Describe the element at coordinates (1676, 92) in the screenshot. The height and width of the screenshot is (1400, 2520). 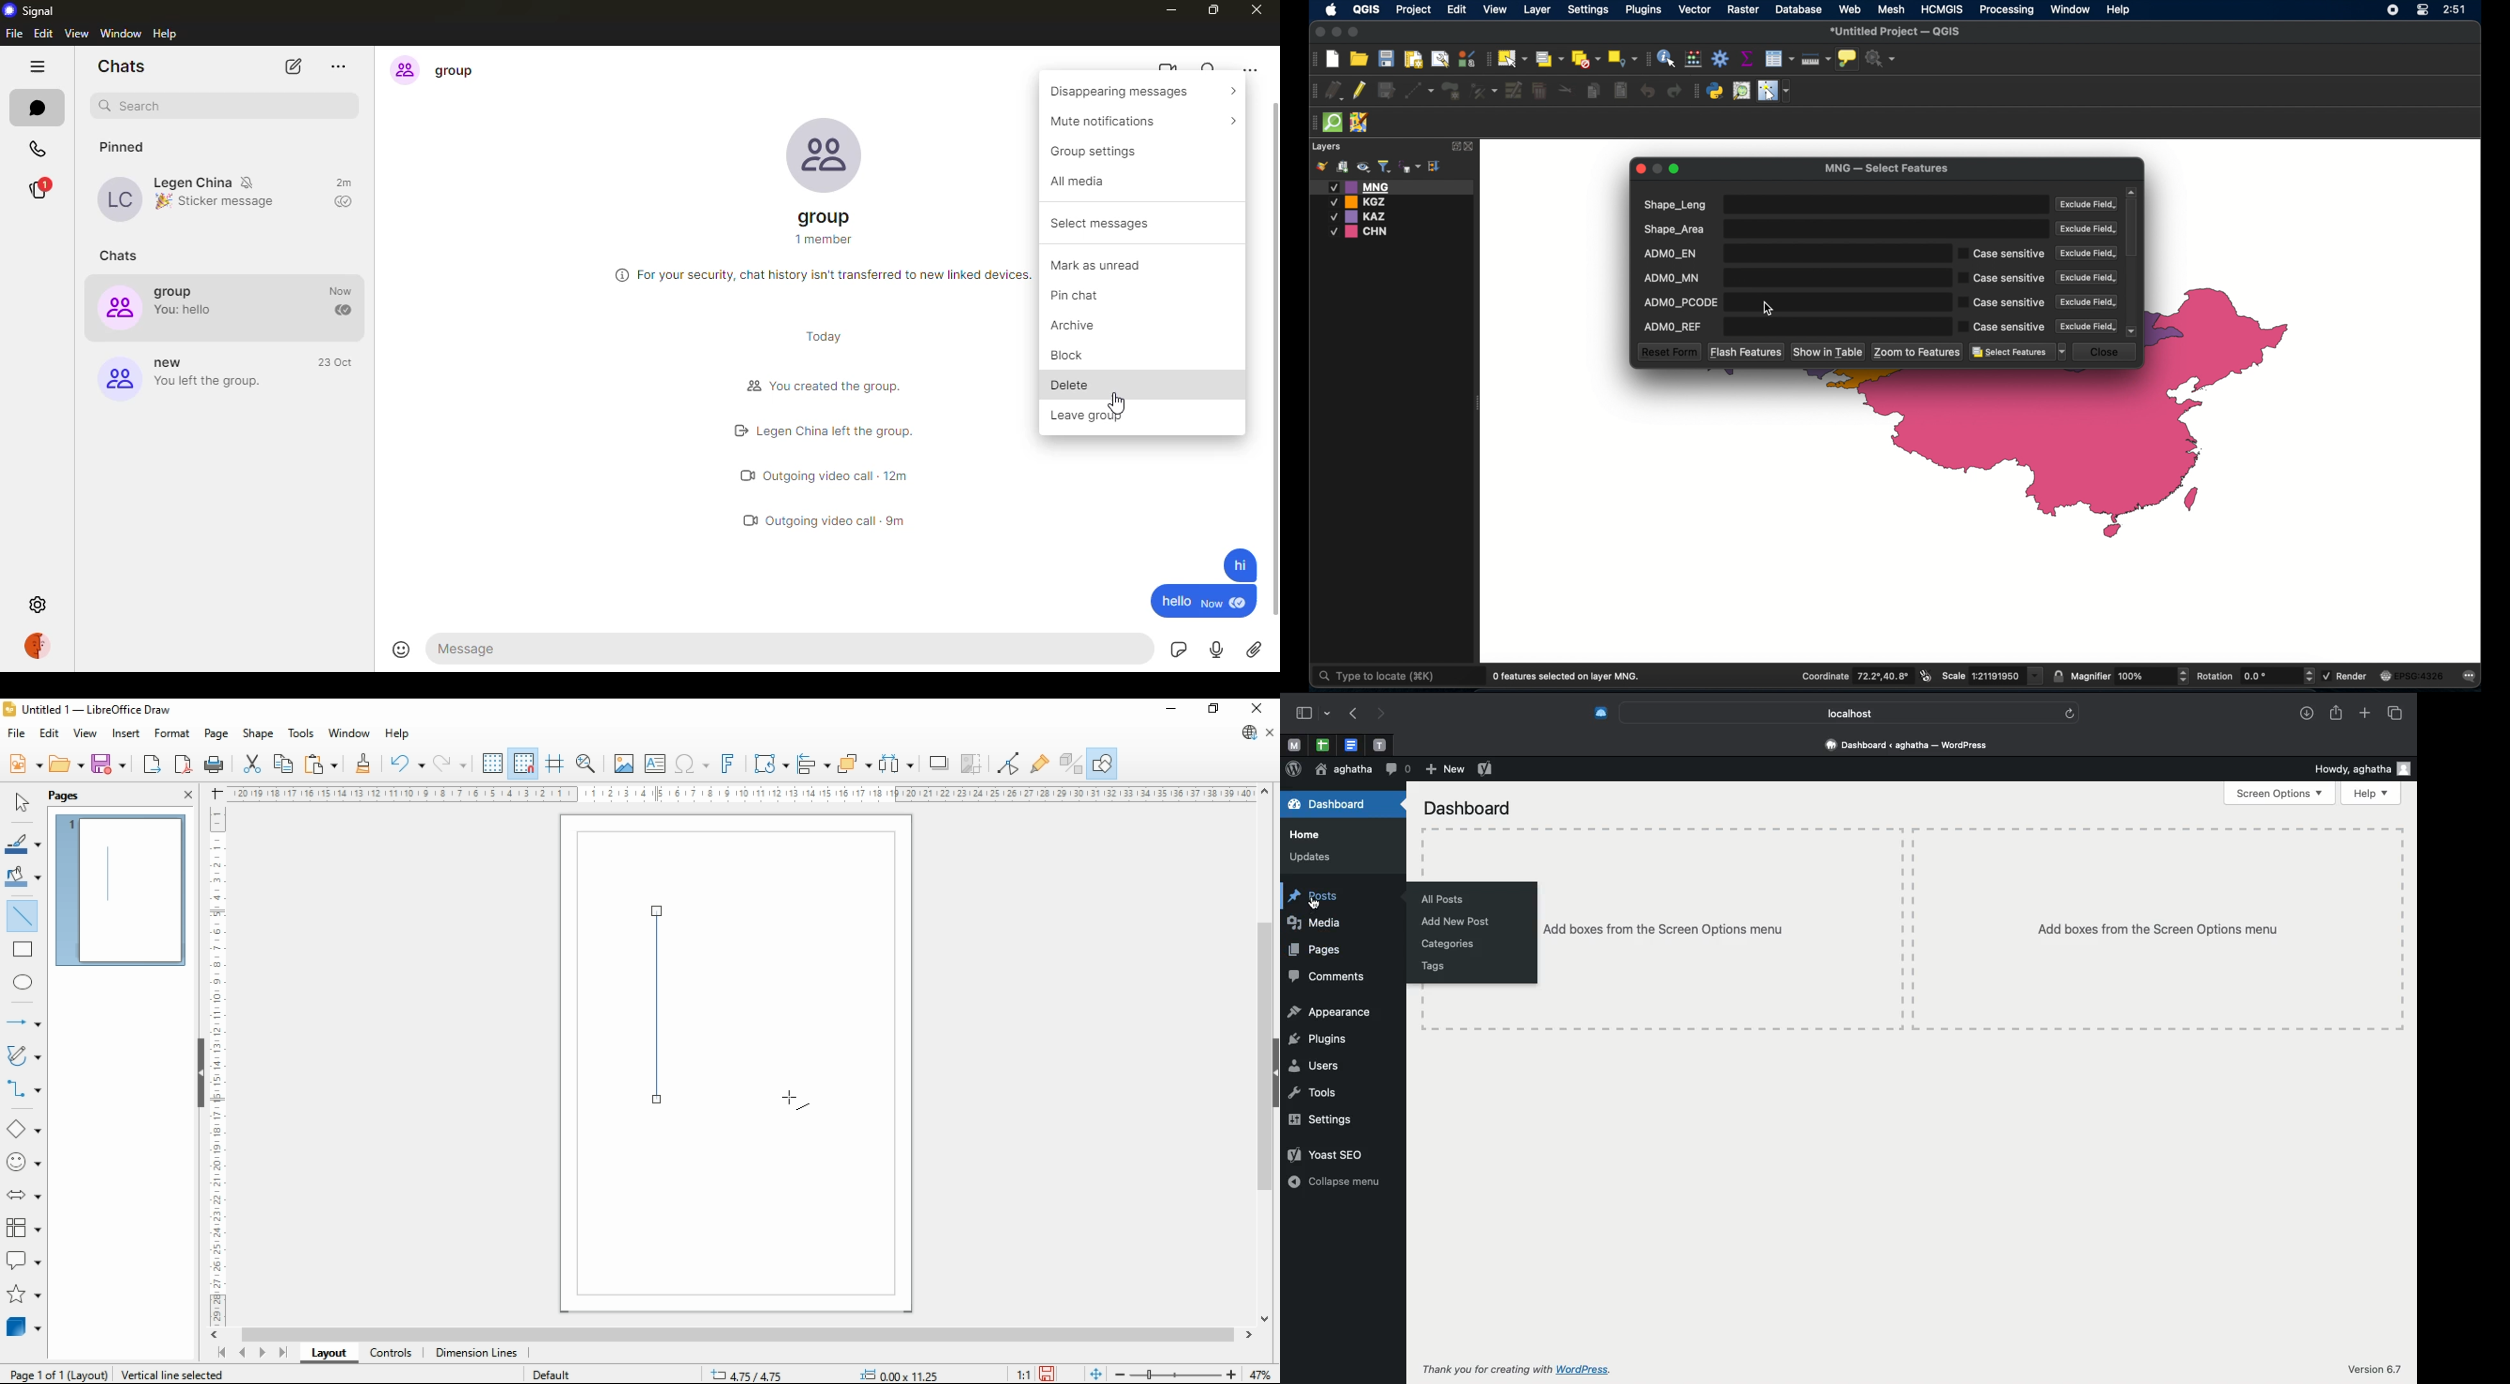
I see `redo` at that location.